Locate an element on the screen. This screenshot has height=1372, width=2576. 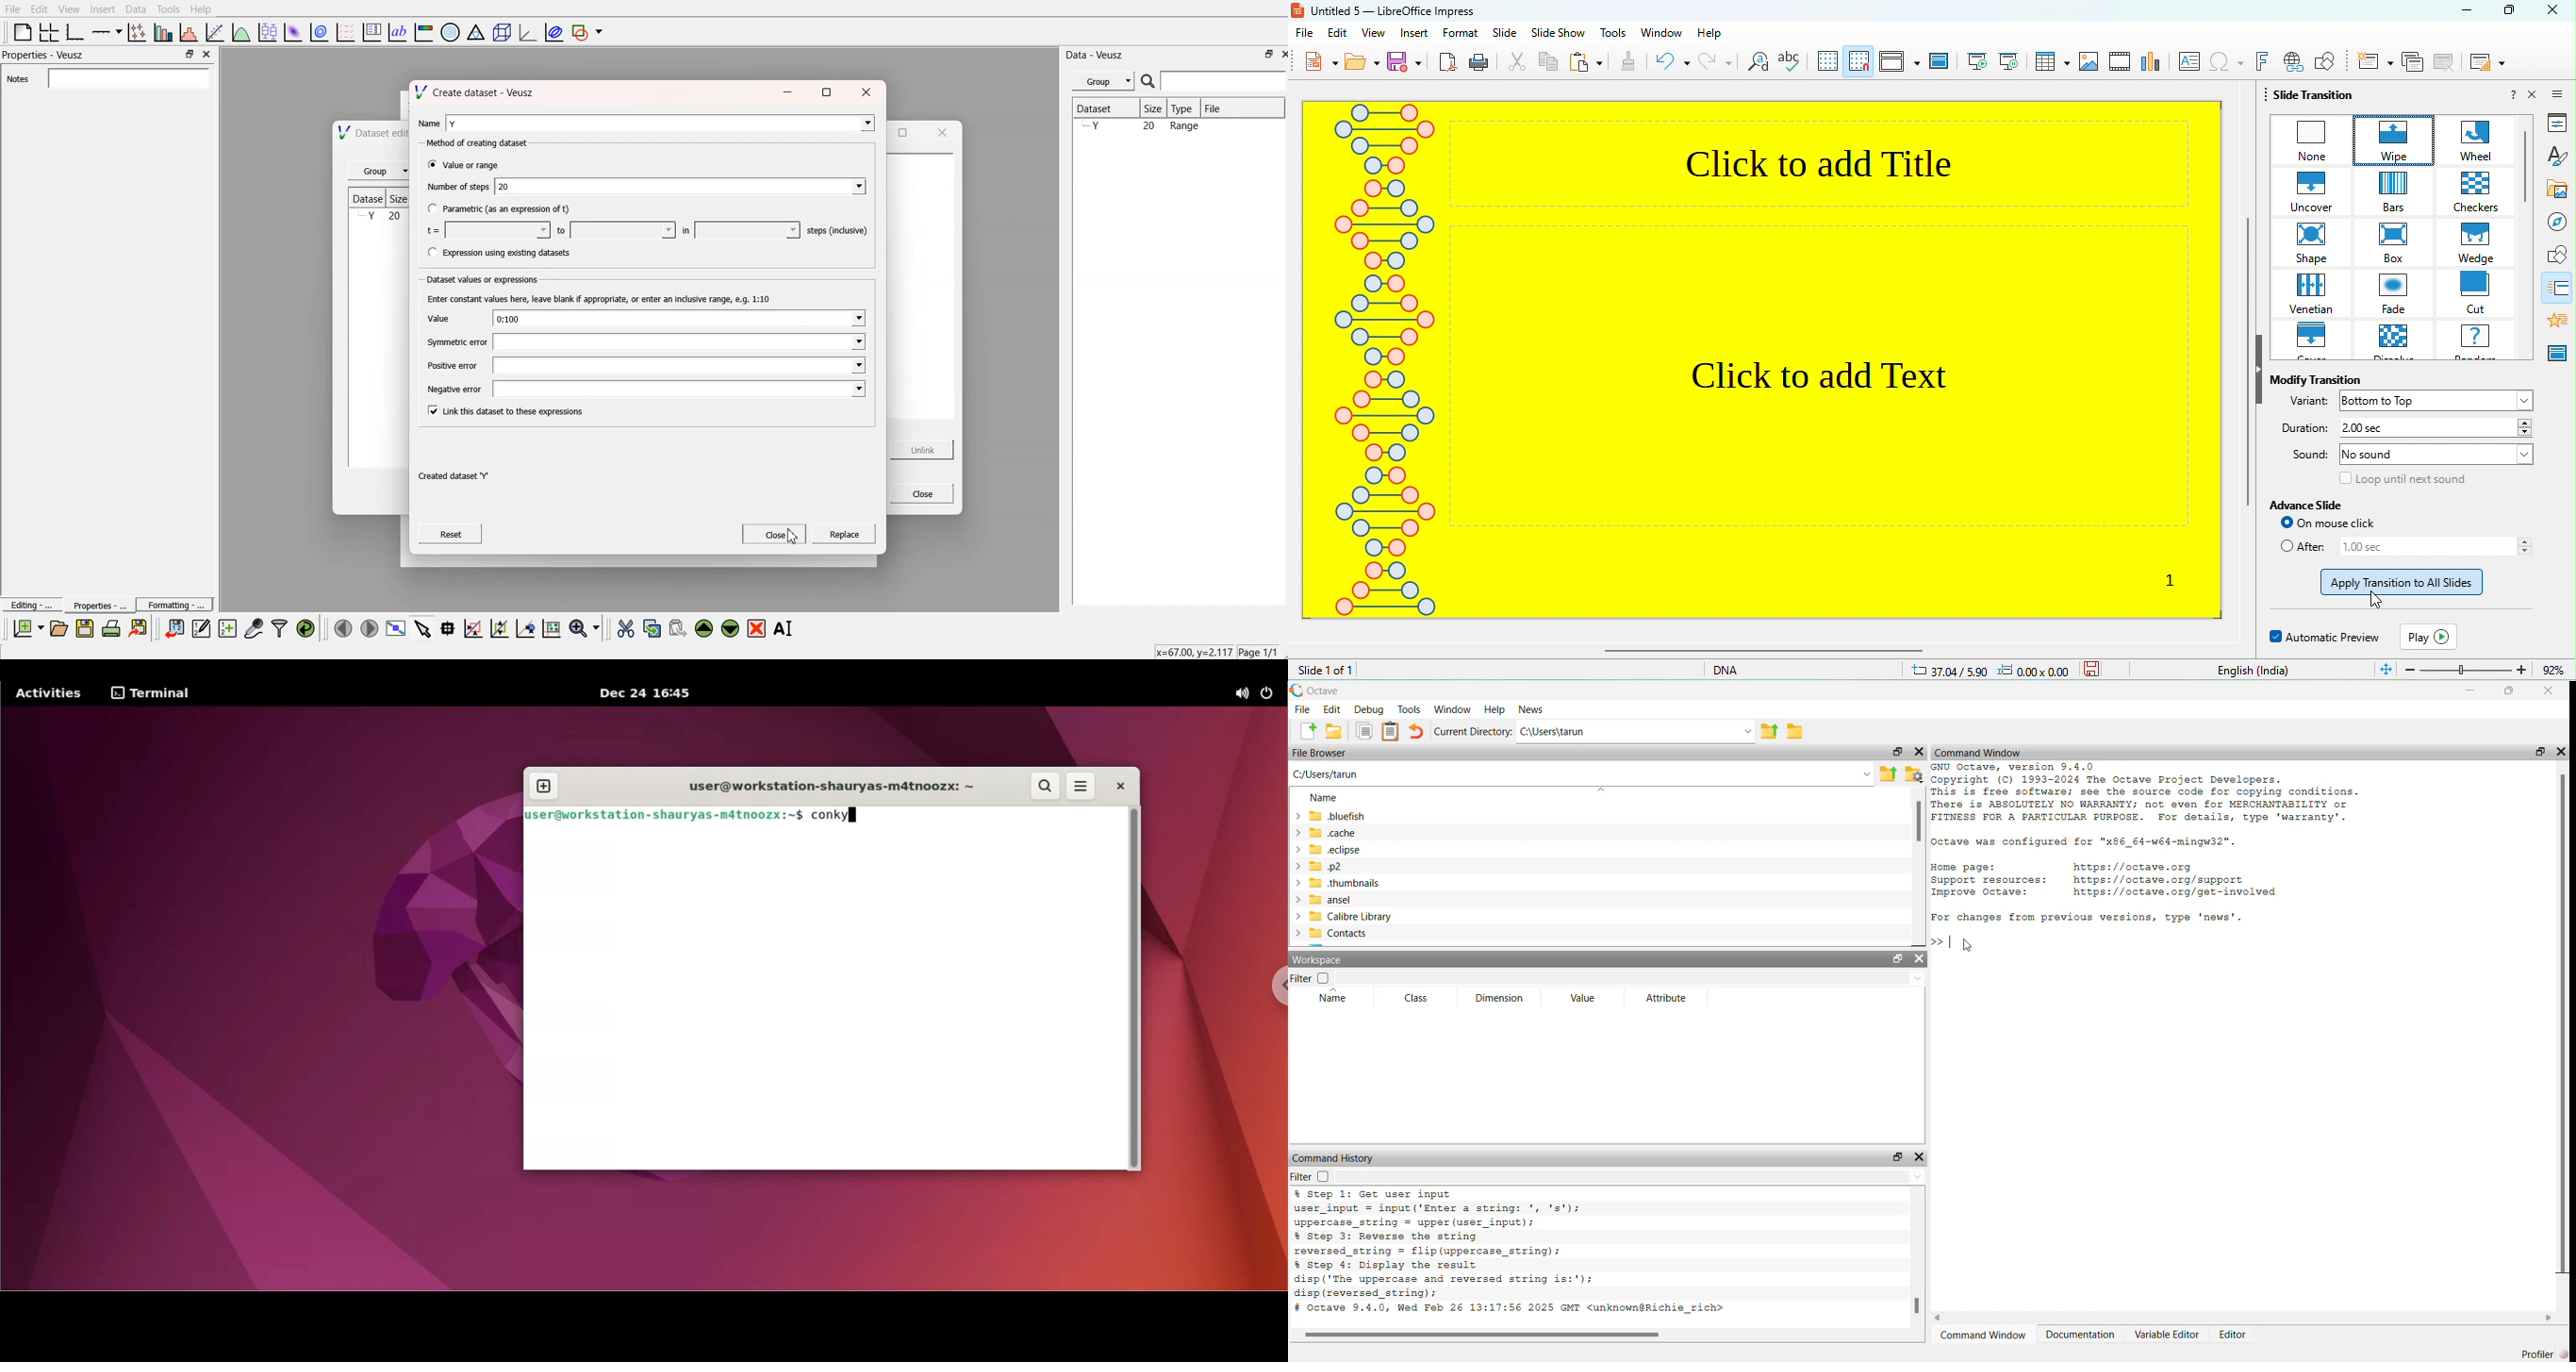
annimation is located at coordinates (2558, 315).